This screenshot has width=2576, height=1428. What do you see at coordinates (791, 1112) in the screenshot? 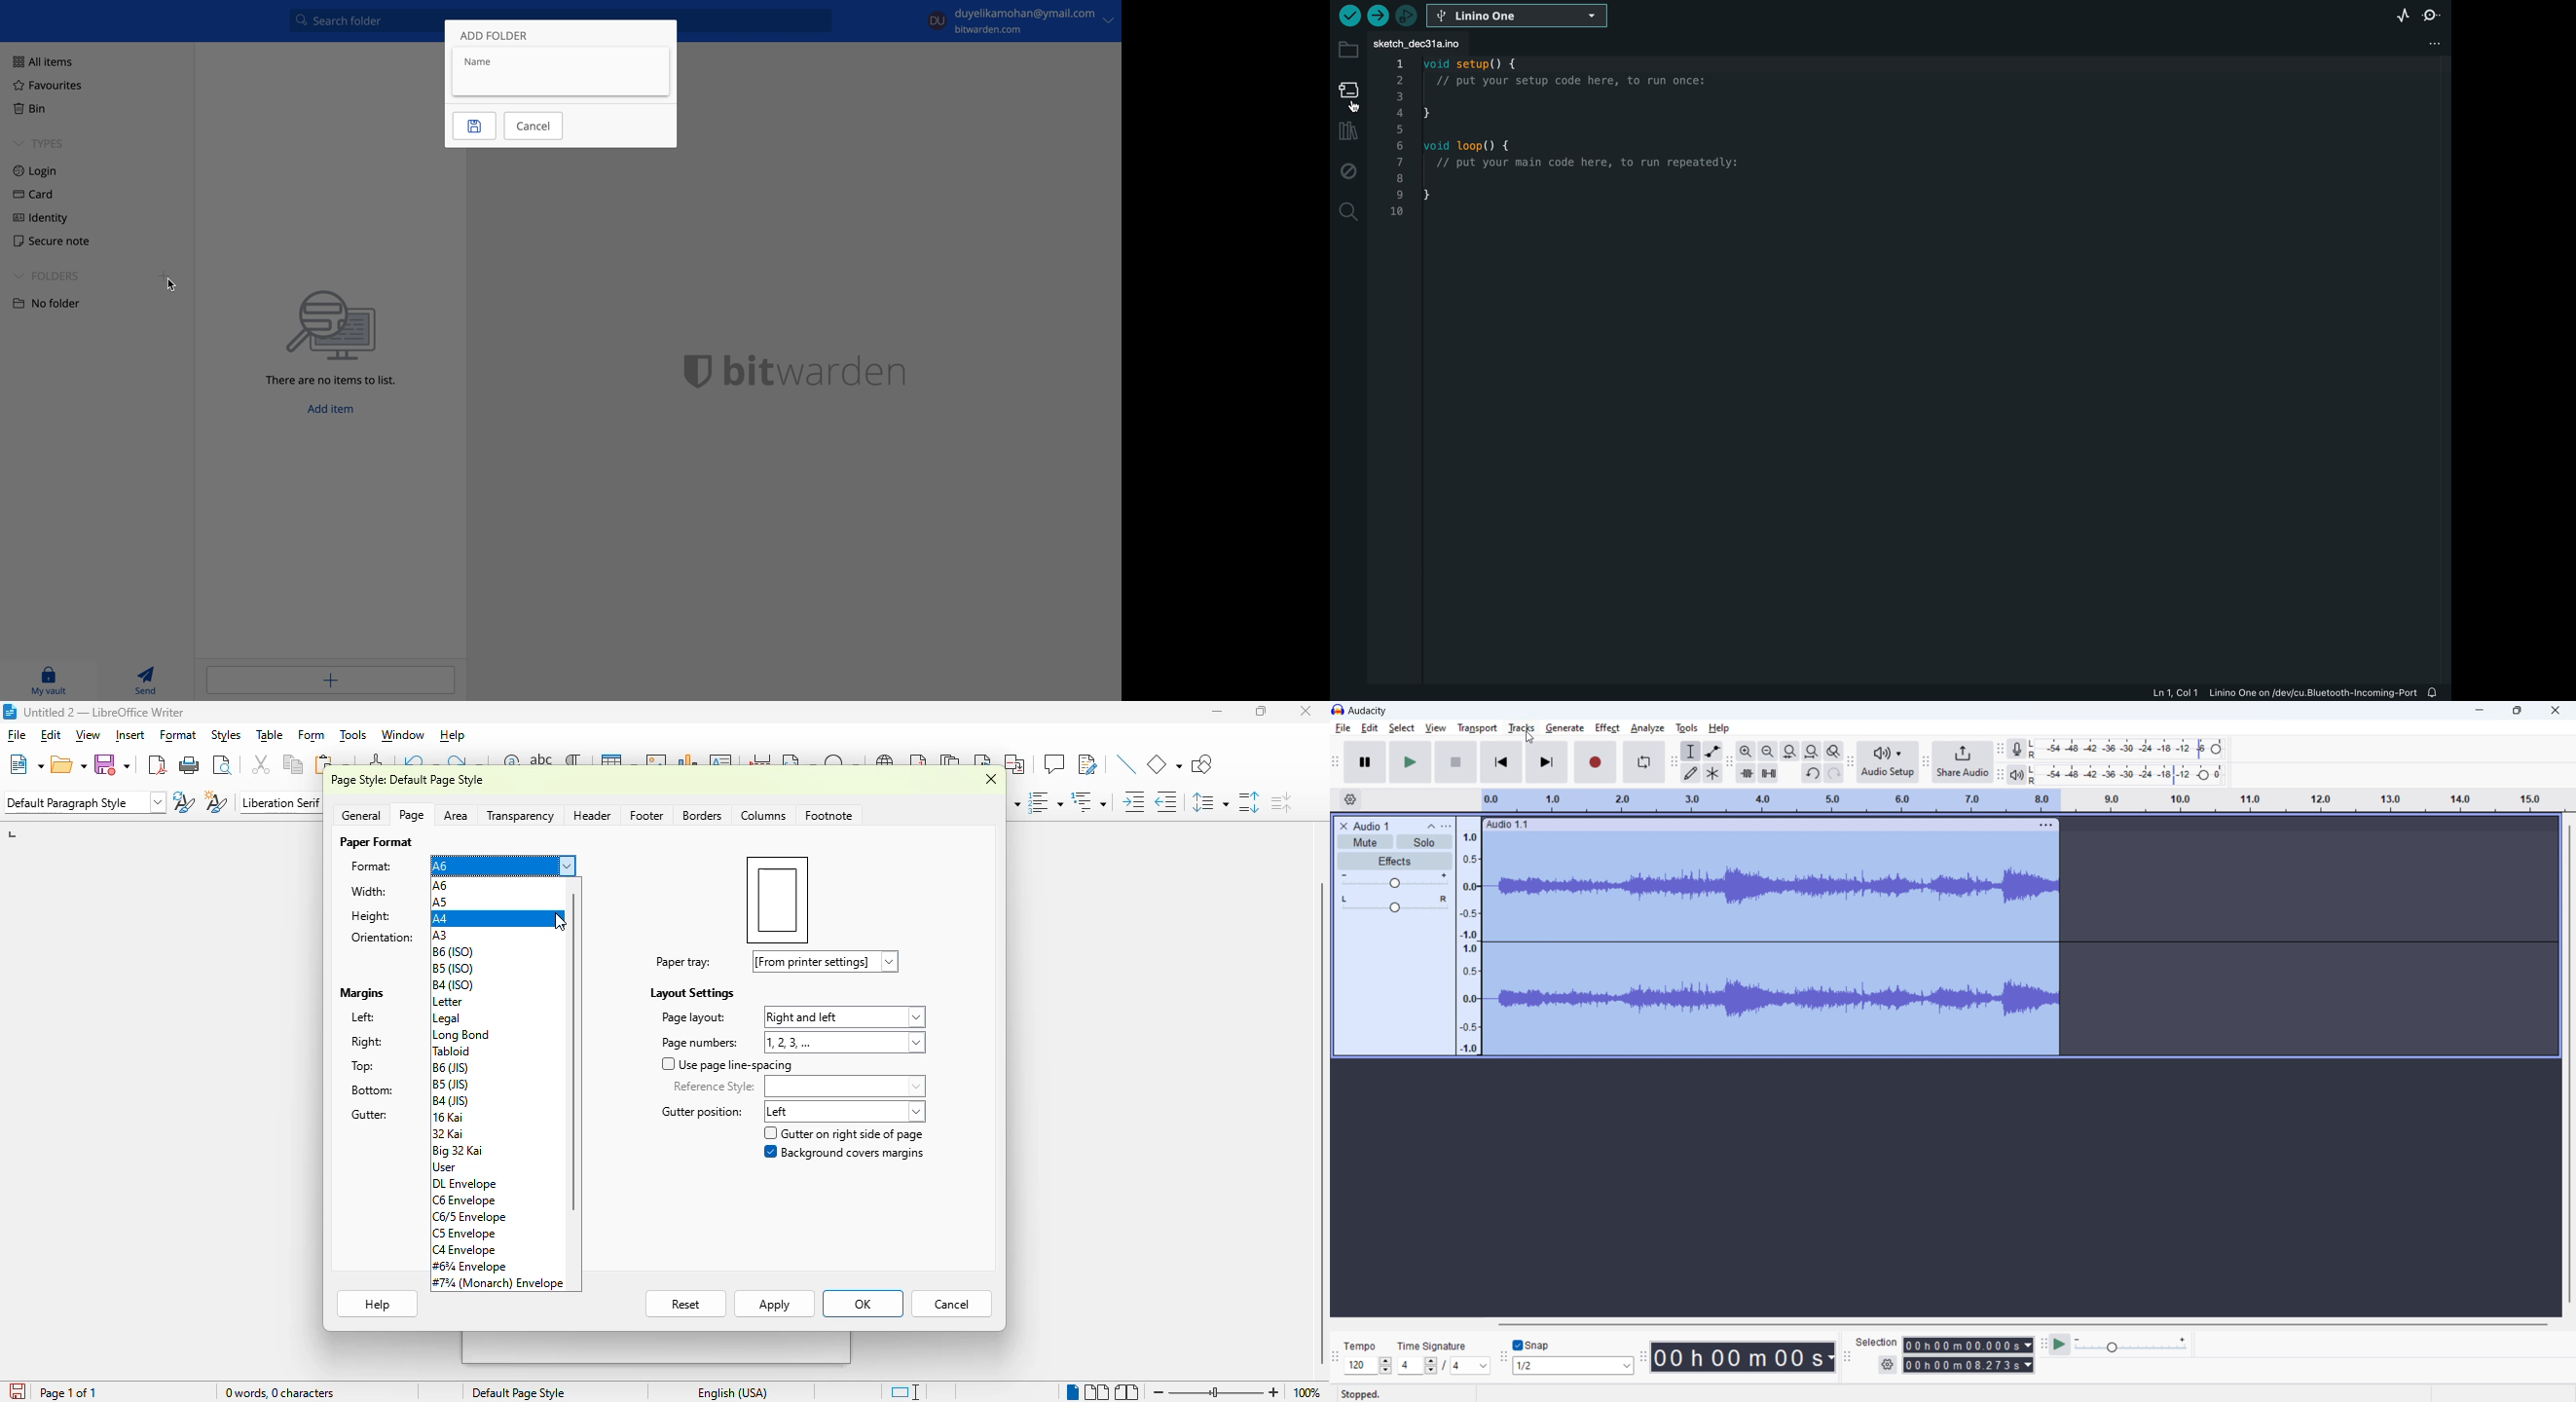
I see `gutter position: left` at bounding box center [791, 1112].